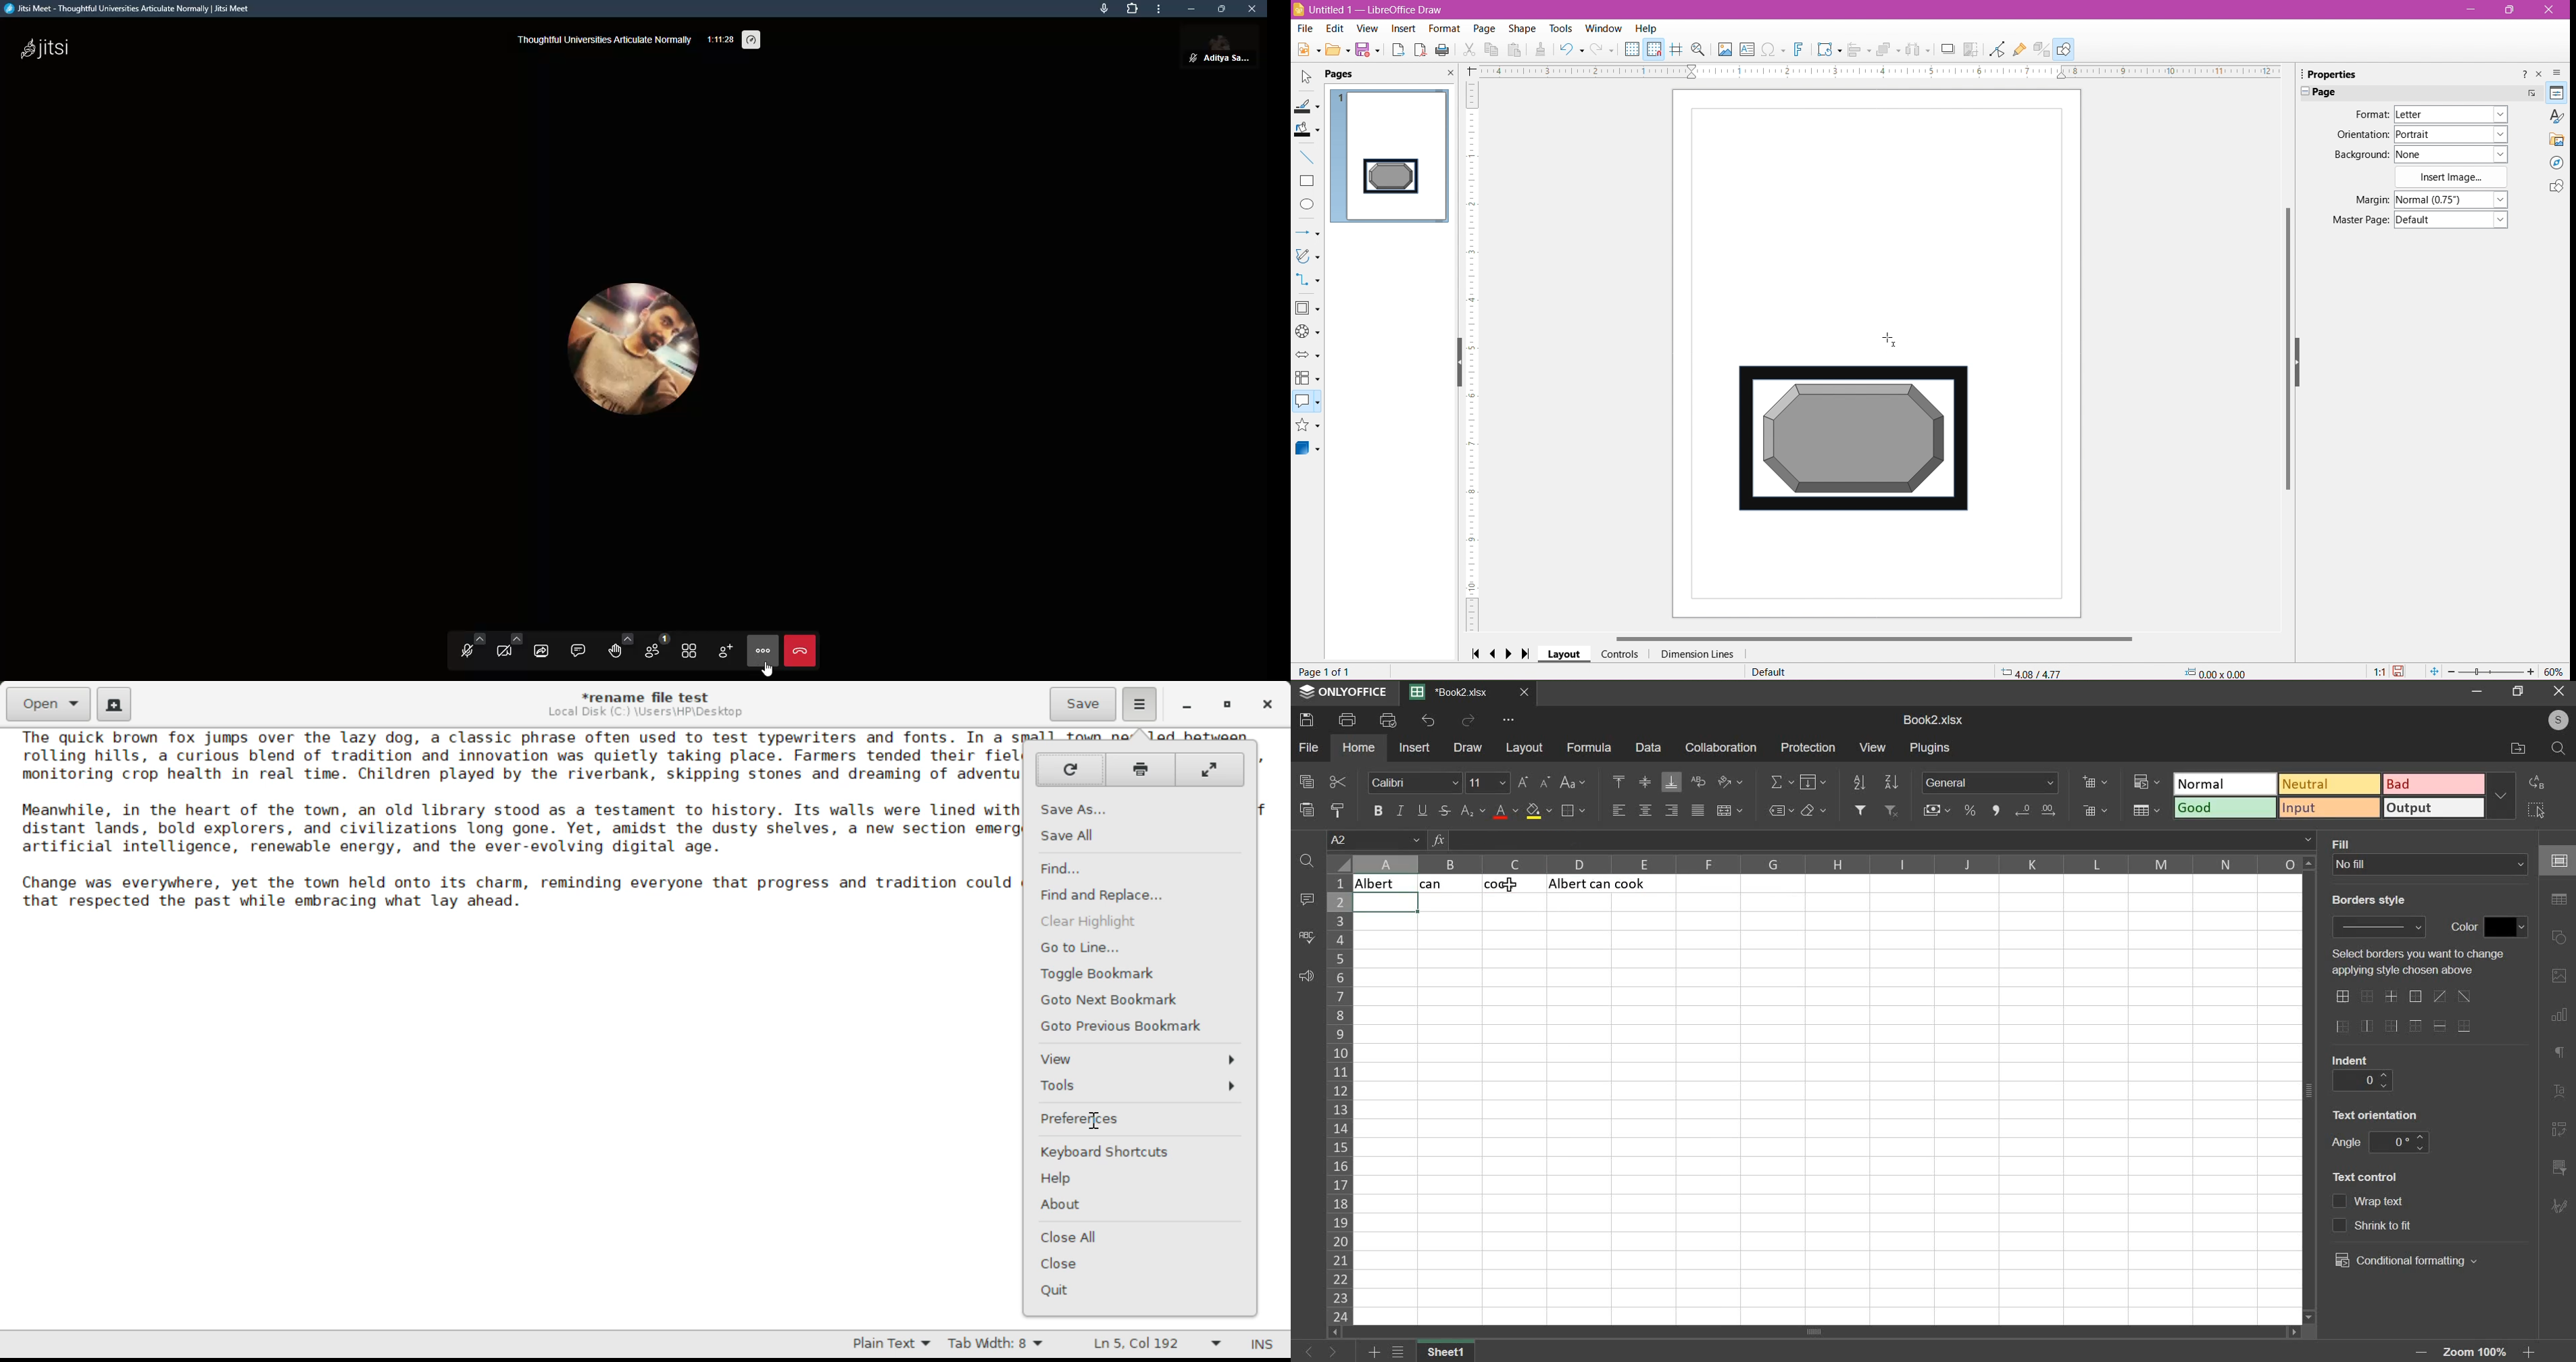  Describe the element at coordinates (1137, 1000) in the screenshot. I see `Goto Next Bookmark` at that location.